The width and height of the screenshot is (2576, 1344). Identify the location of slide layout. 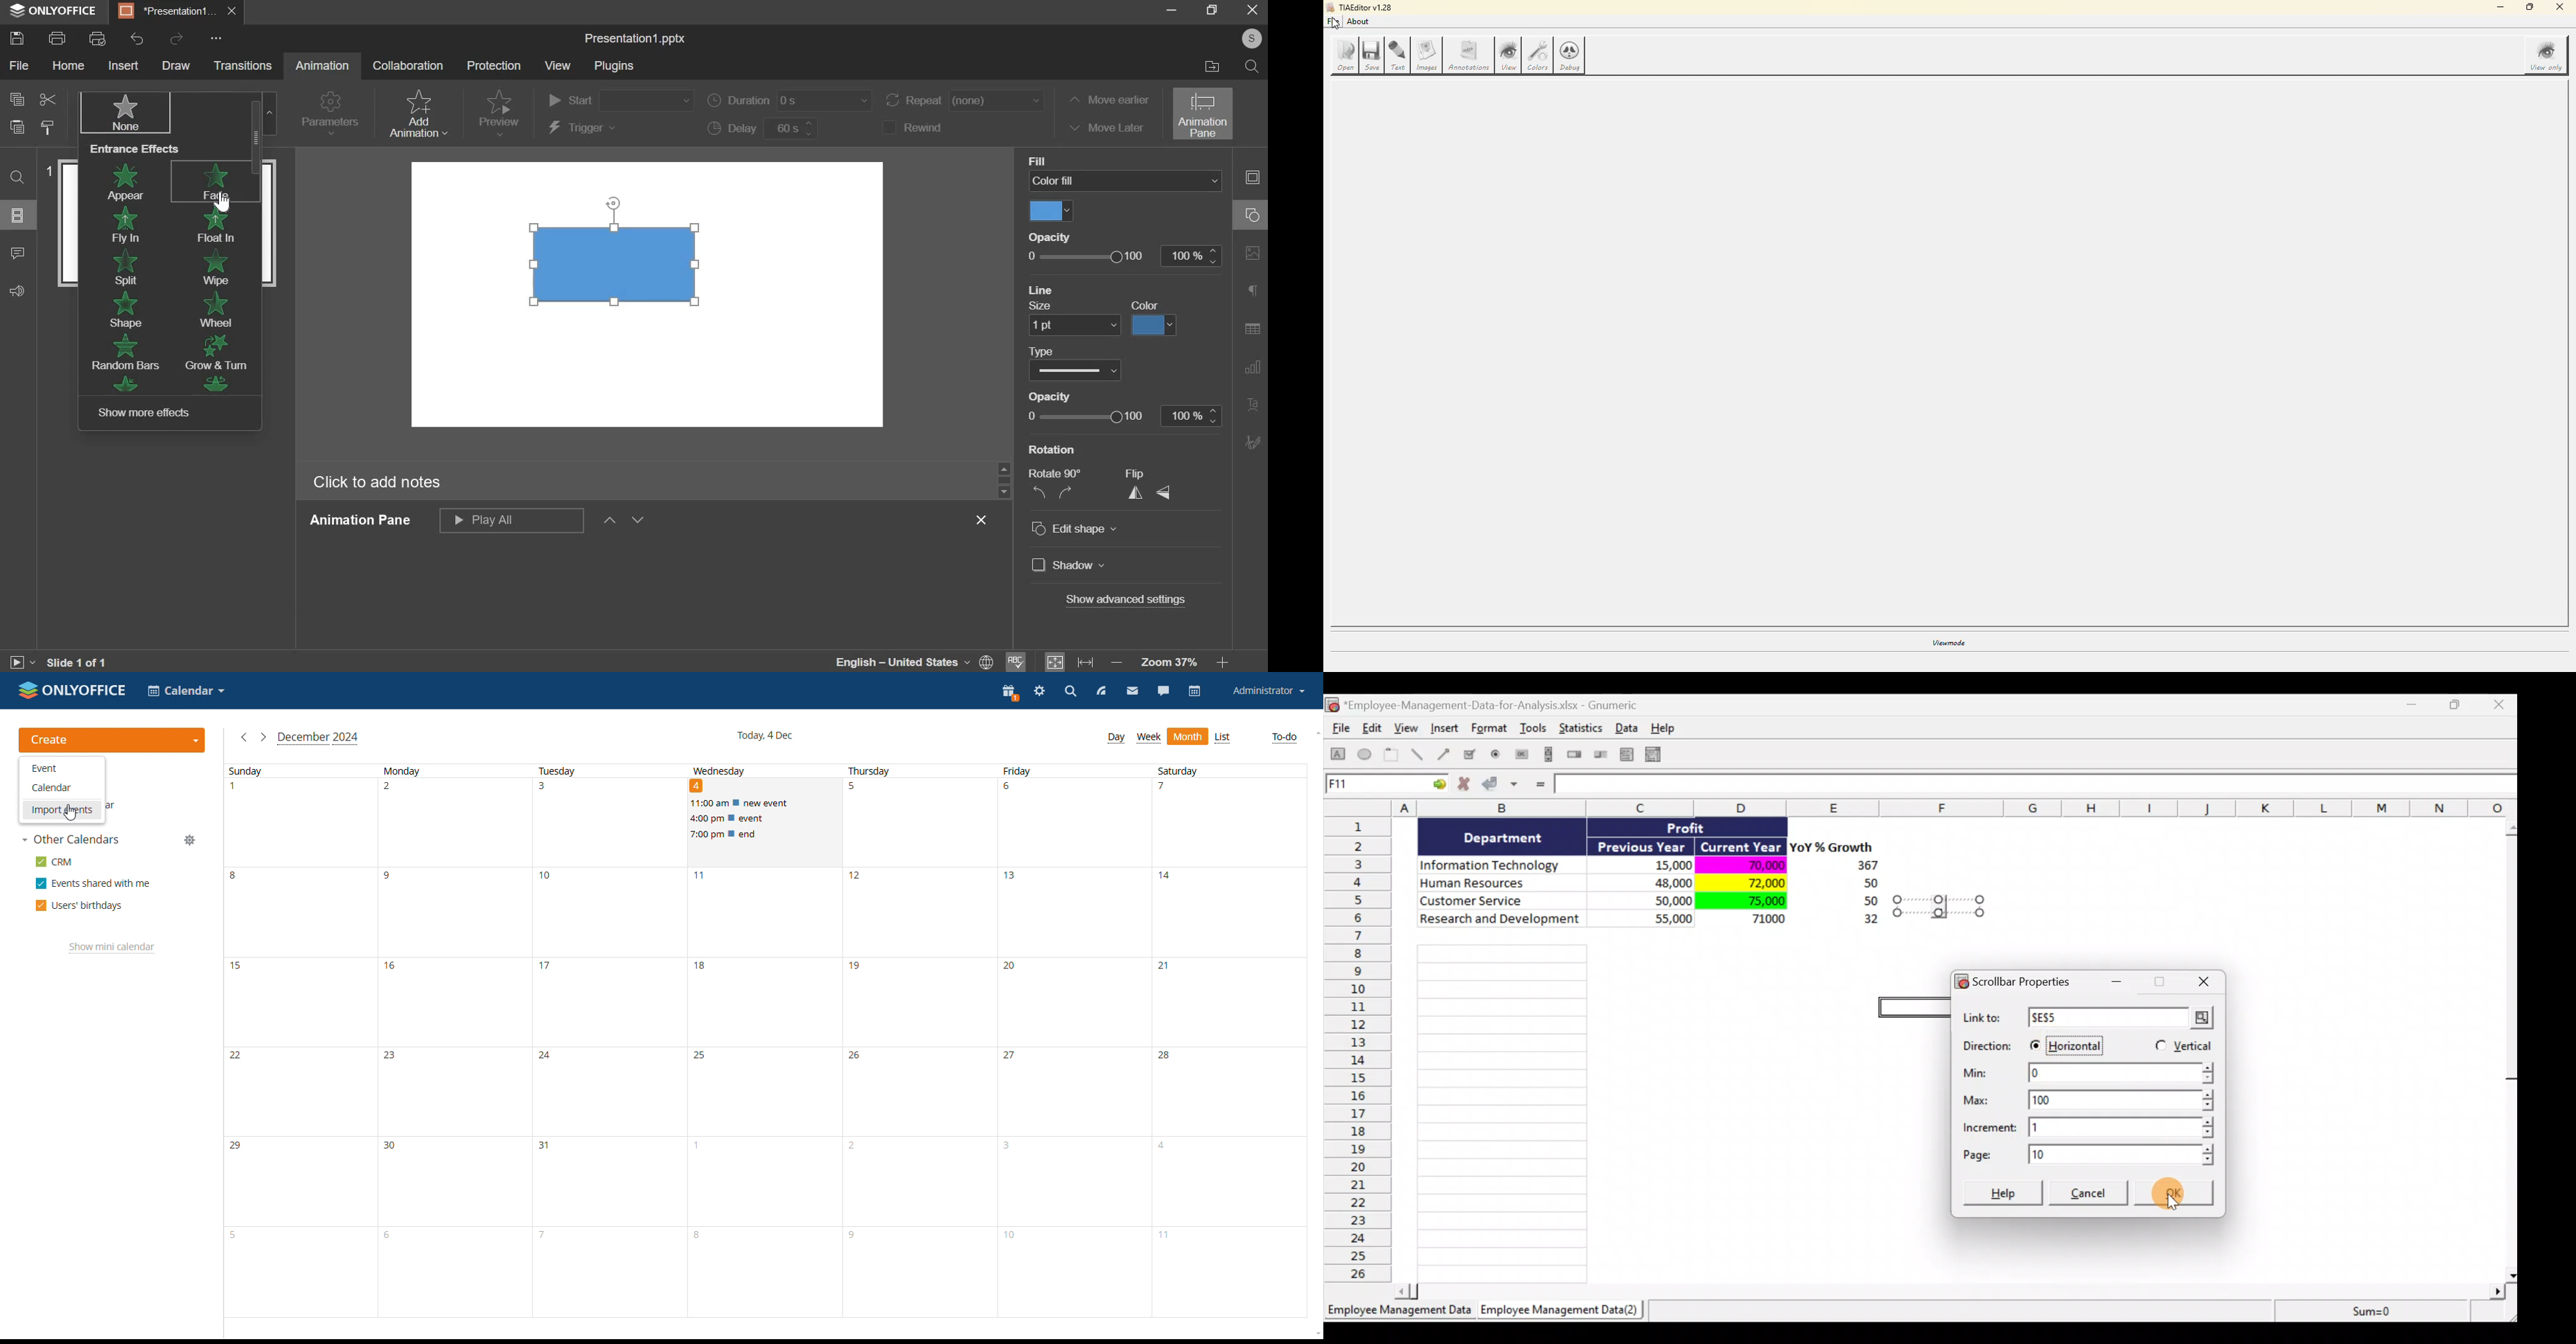
(1252, 216).